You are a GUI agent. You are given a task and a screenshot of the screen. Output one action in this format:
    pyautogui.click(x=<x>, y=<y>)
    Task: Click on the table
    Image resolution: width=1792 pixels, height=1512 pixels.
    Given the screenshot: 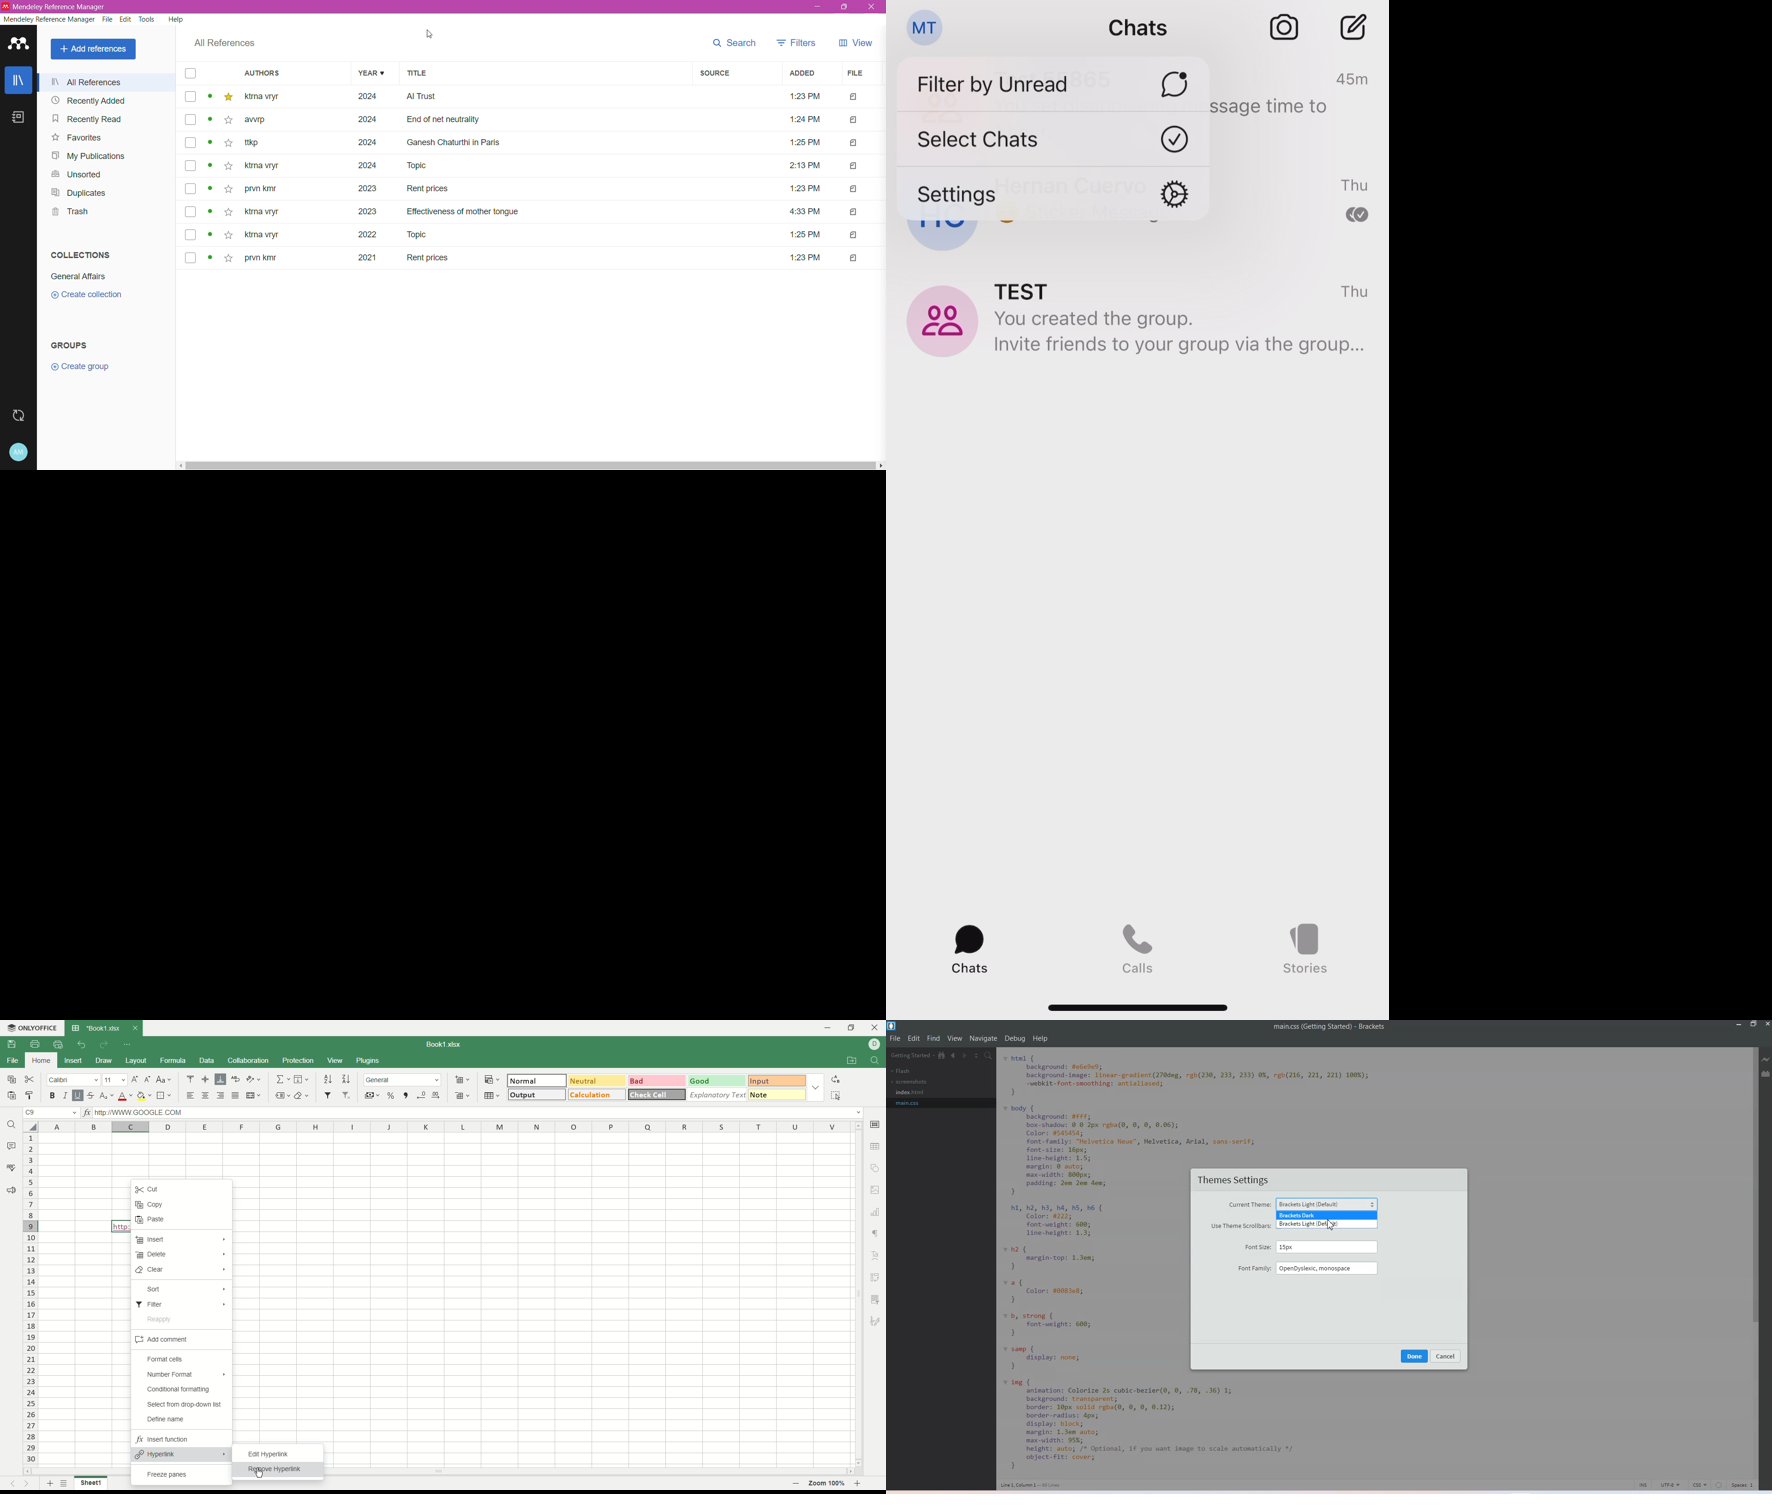 What is the action you would take?
    pyautogui.click(x=492, y=1095)
    